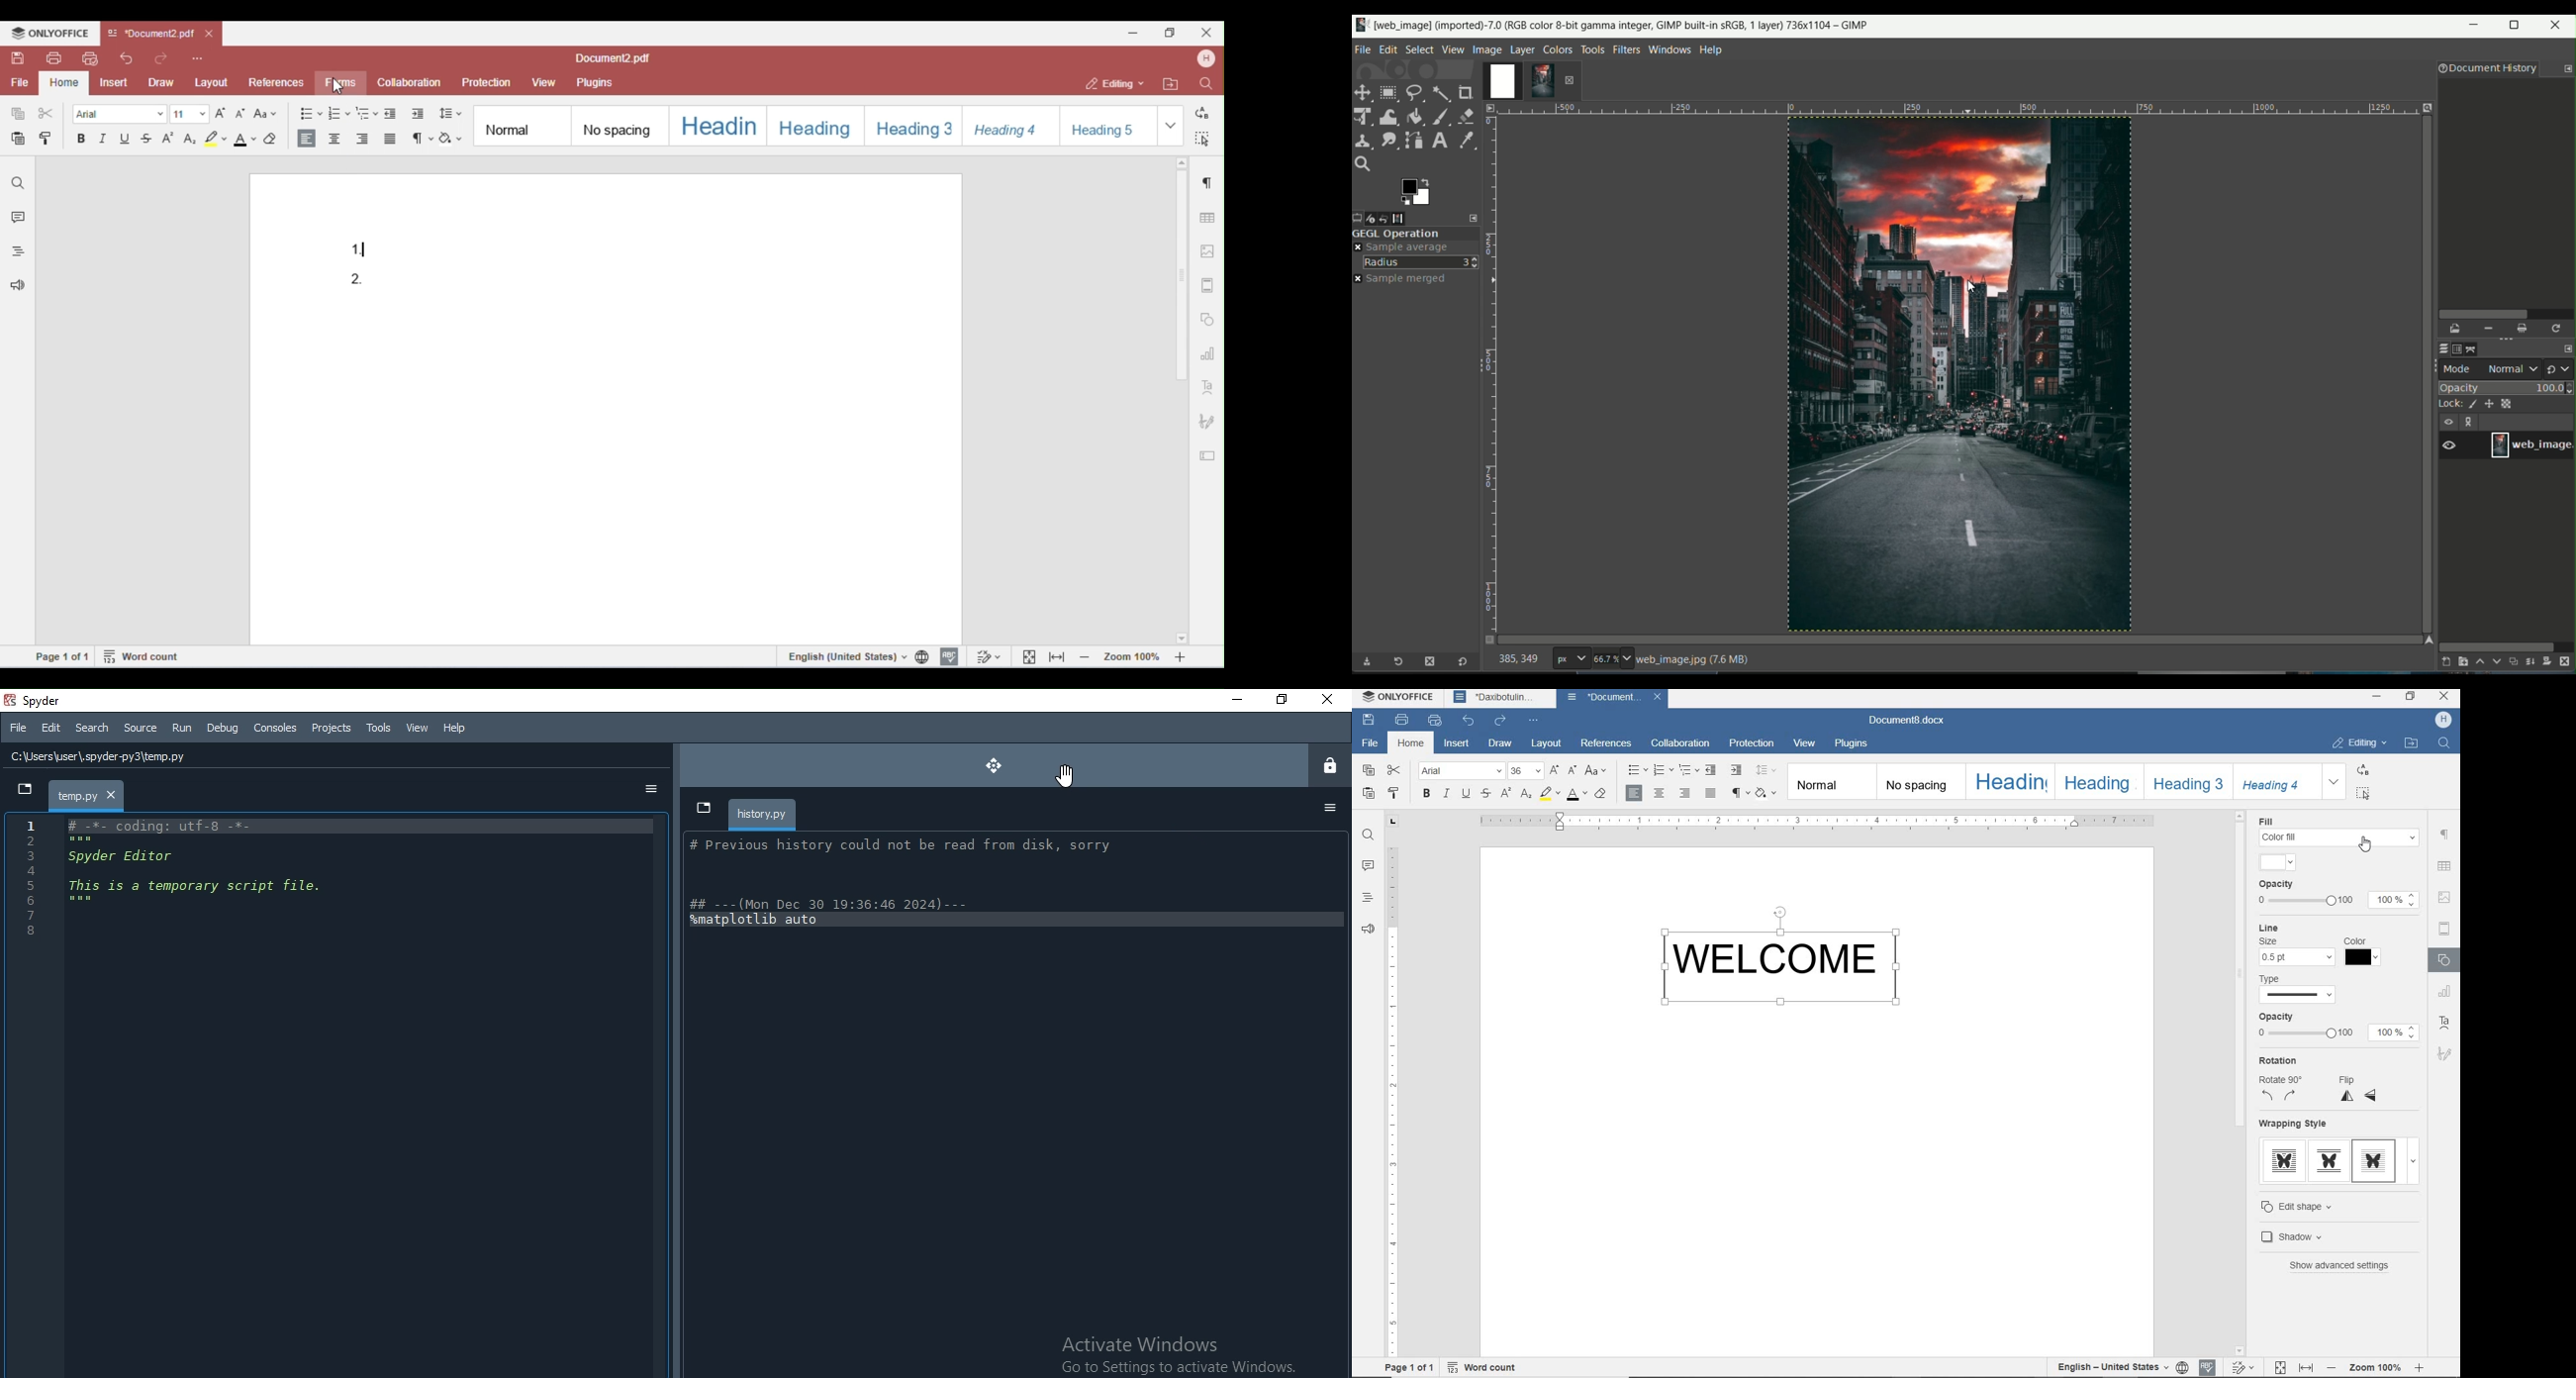  Describe the element at coordinates (20, 789) in the screenshot. I see `dropdown` at that location.